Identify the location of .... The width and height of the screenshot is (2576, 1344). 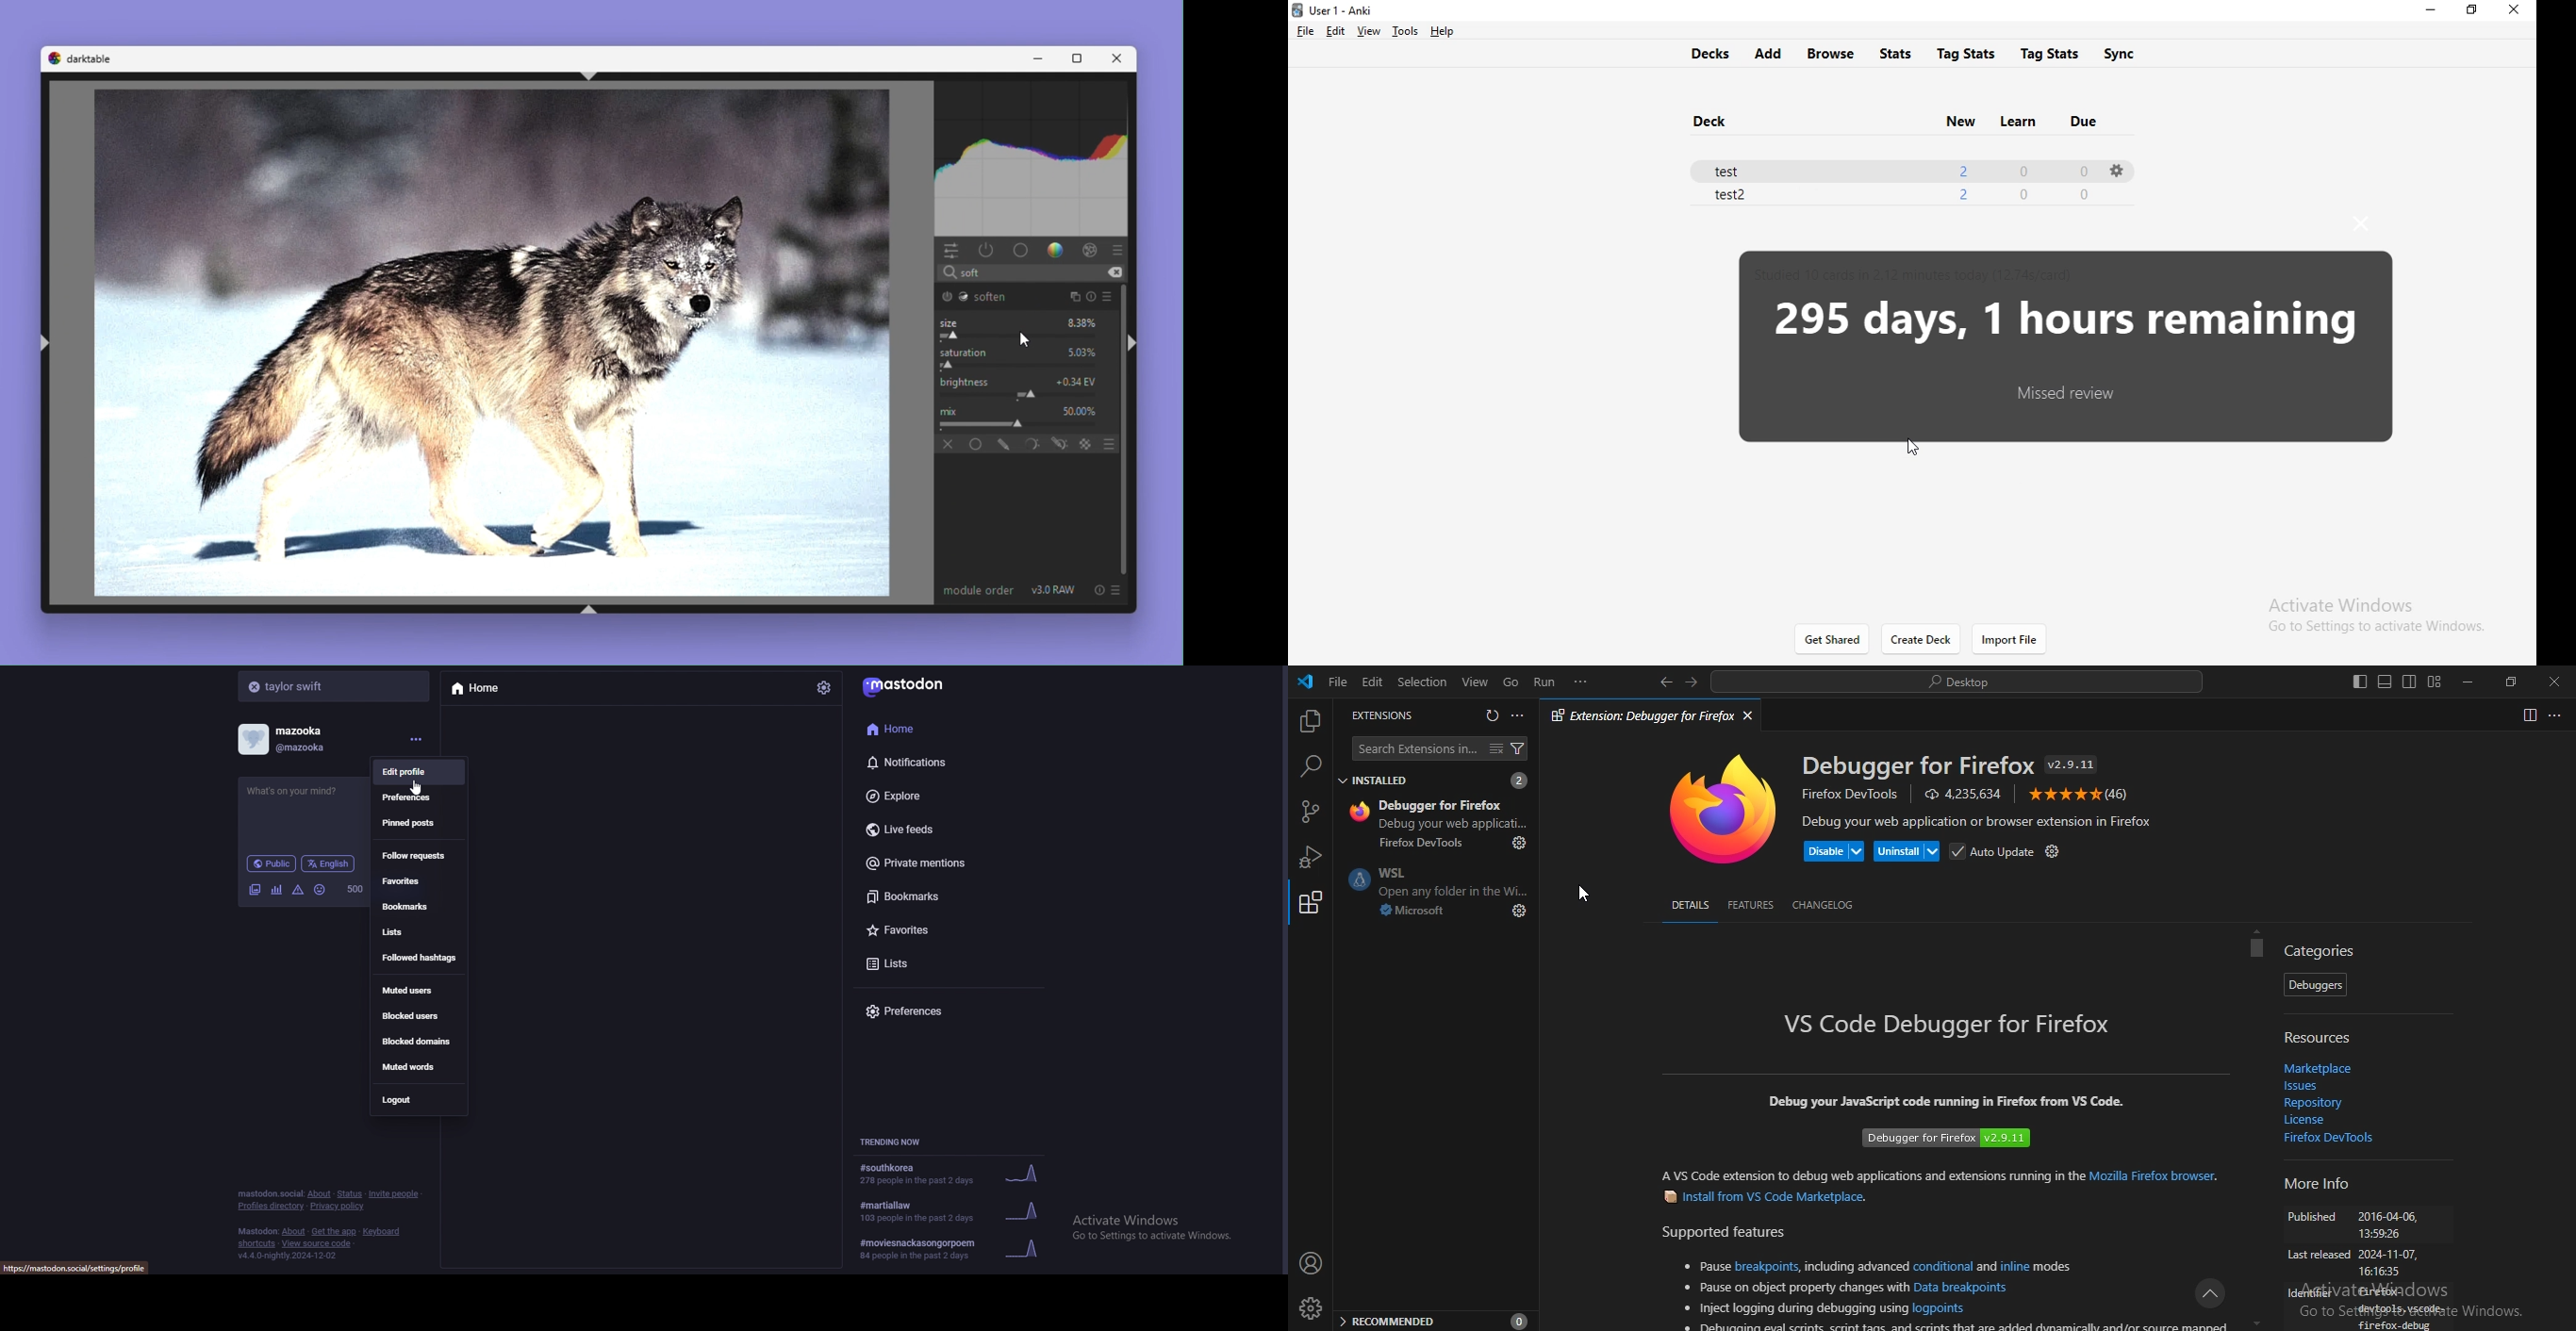
(2555, 716).